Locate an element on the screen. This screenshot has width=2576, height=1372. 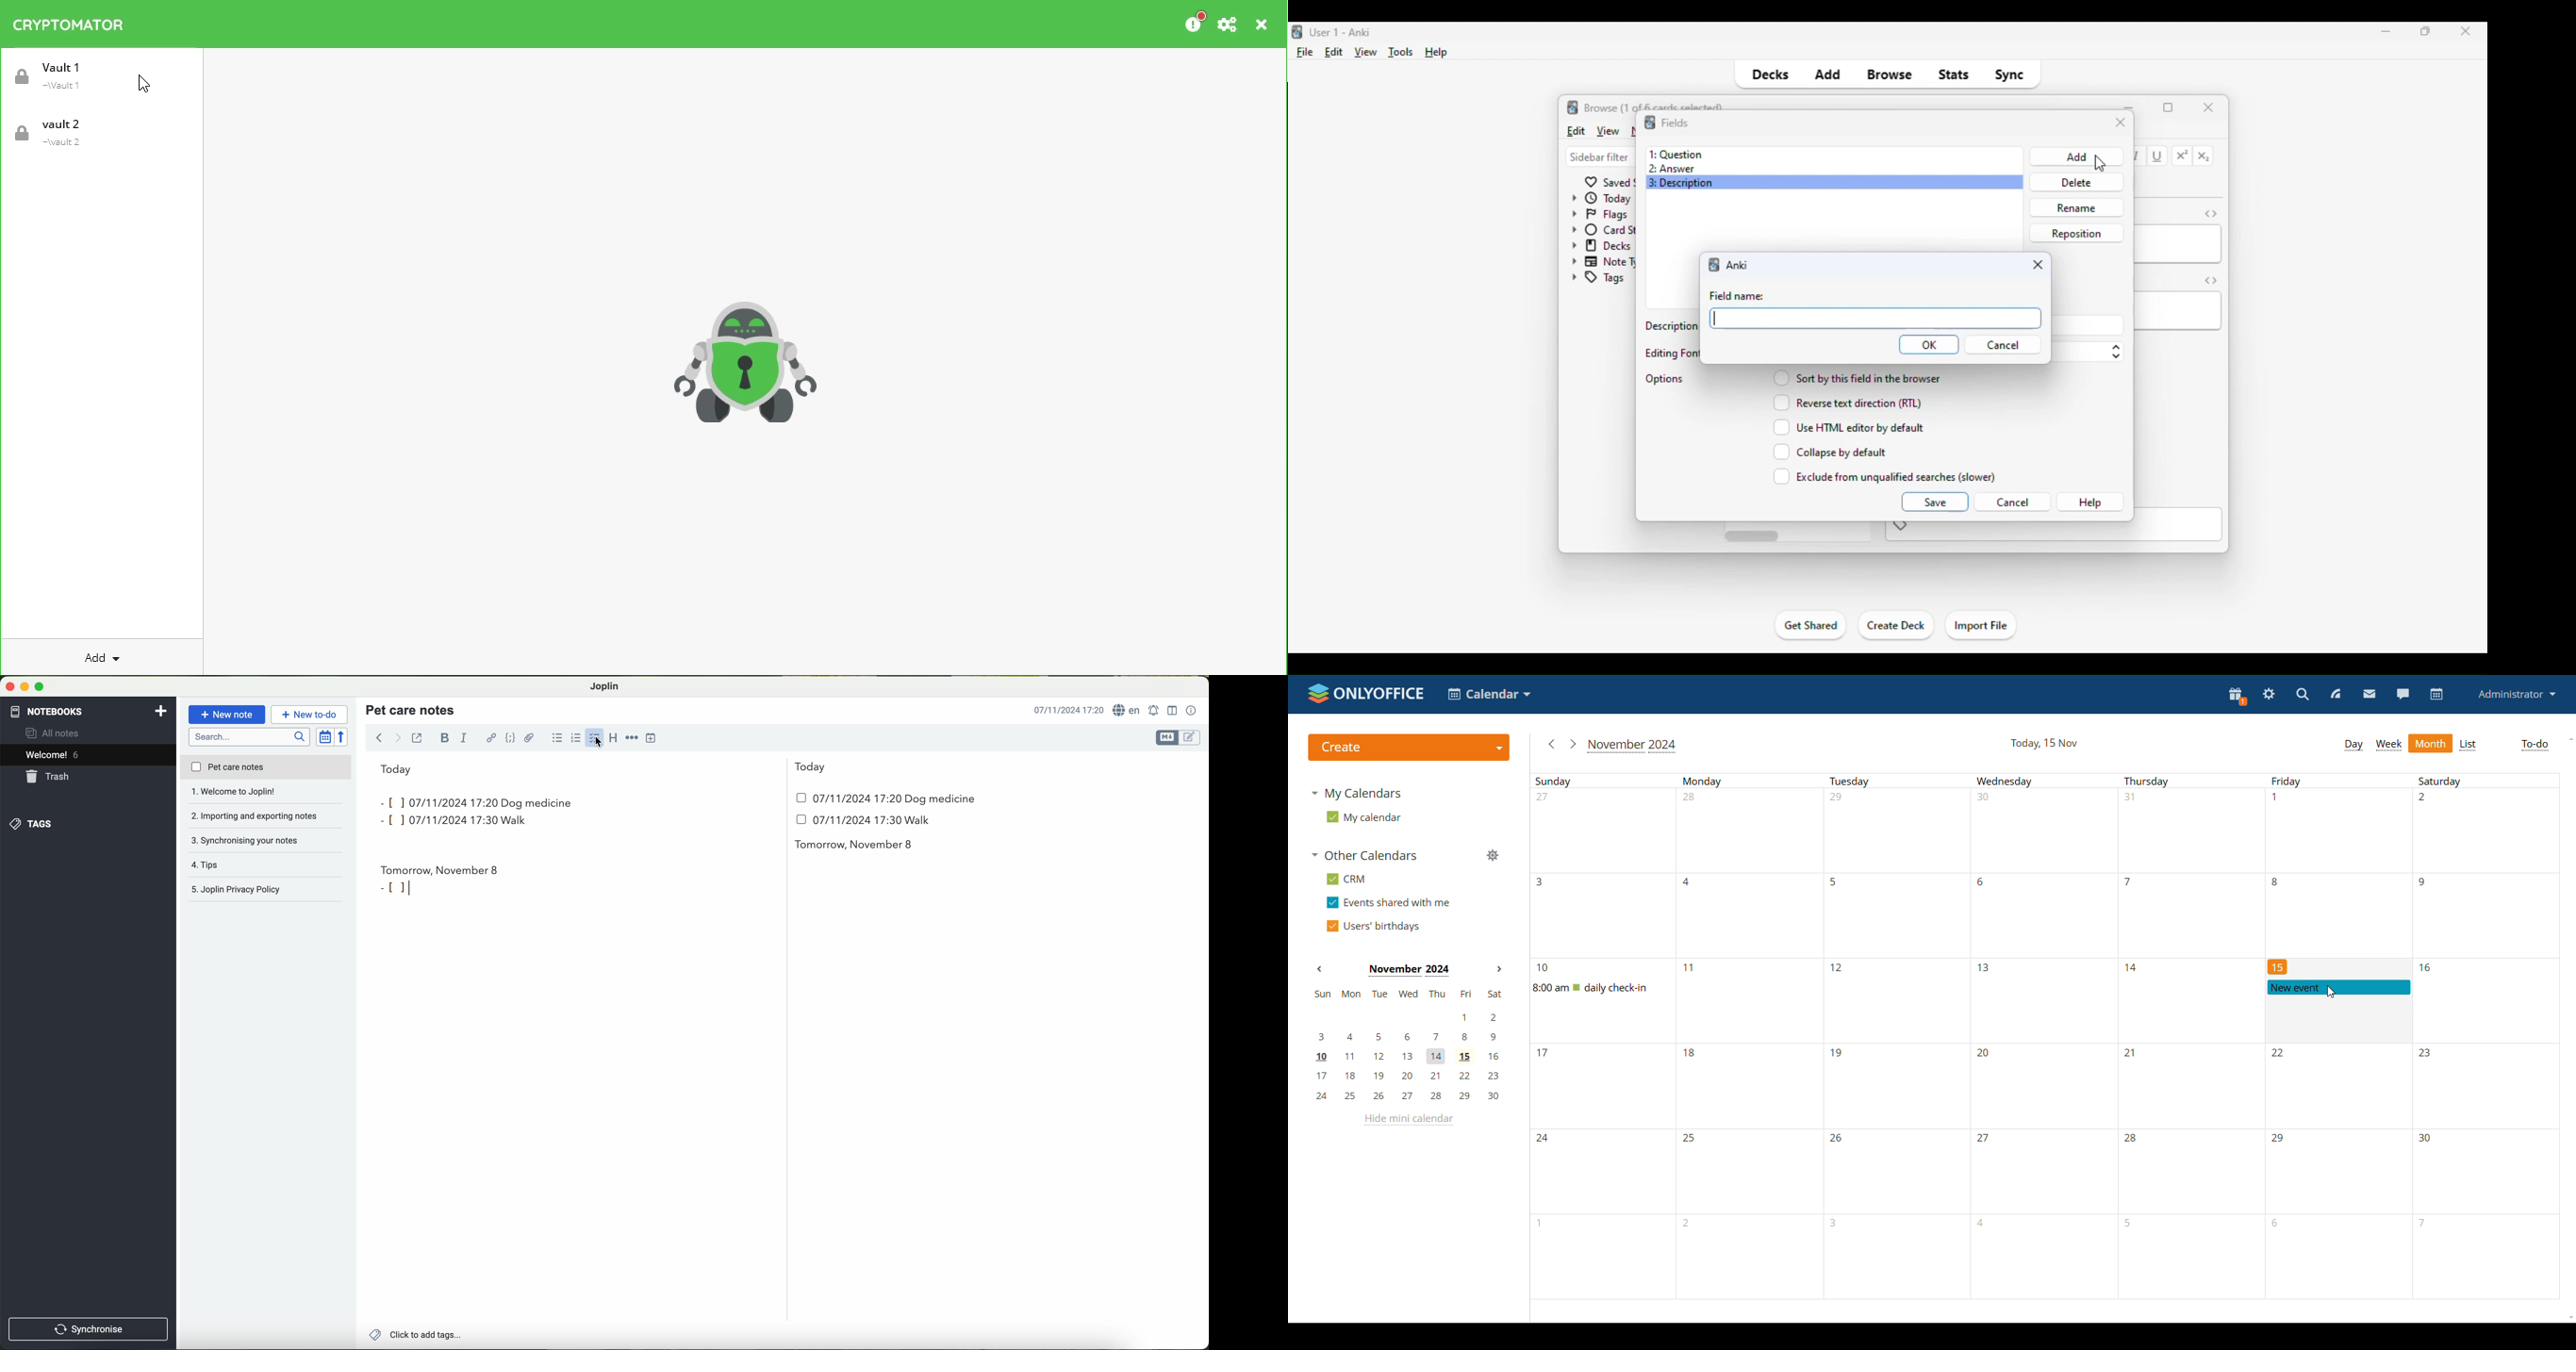
Number is located at coordinates (2426, 800).